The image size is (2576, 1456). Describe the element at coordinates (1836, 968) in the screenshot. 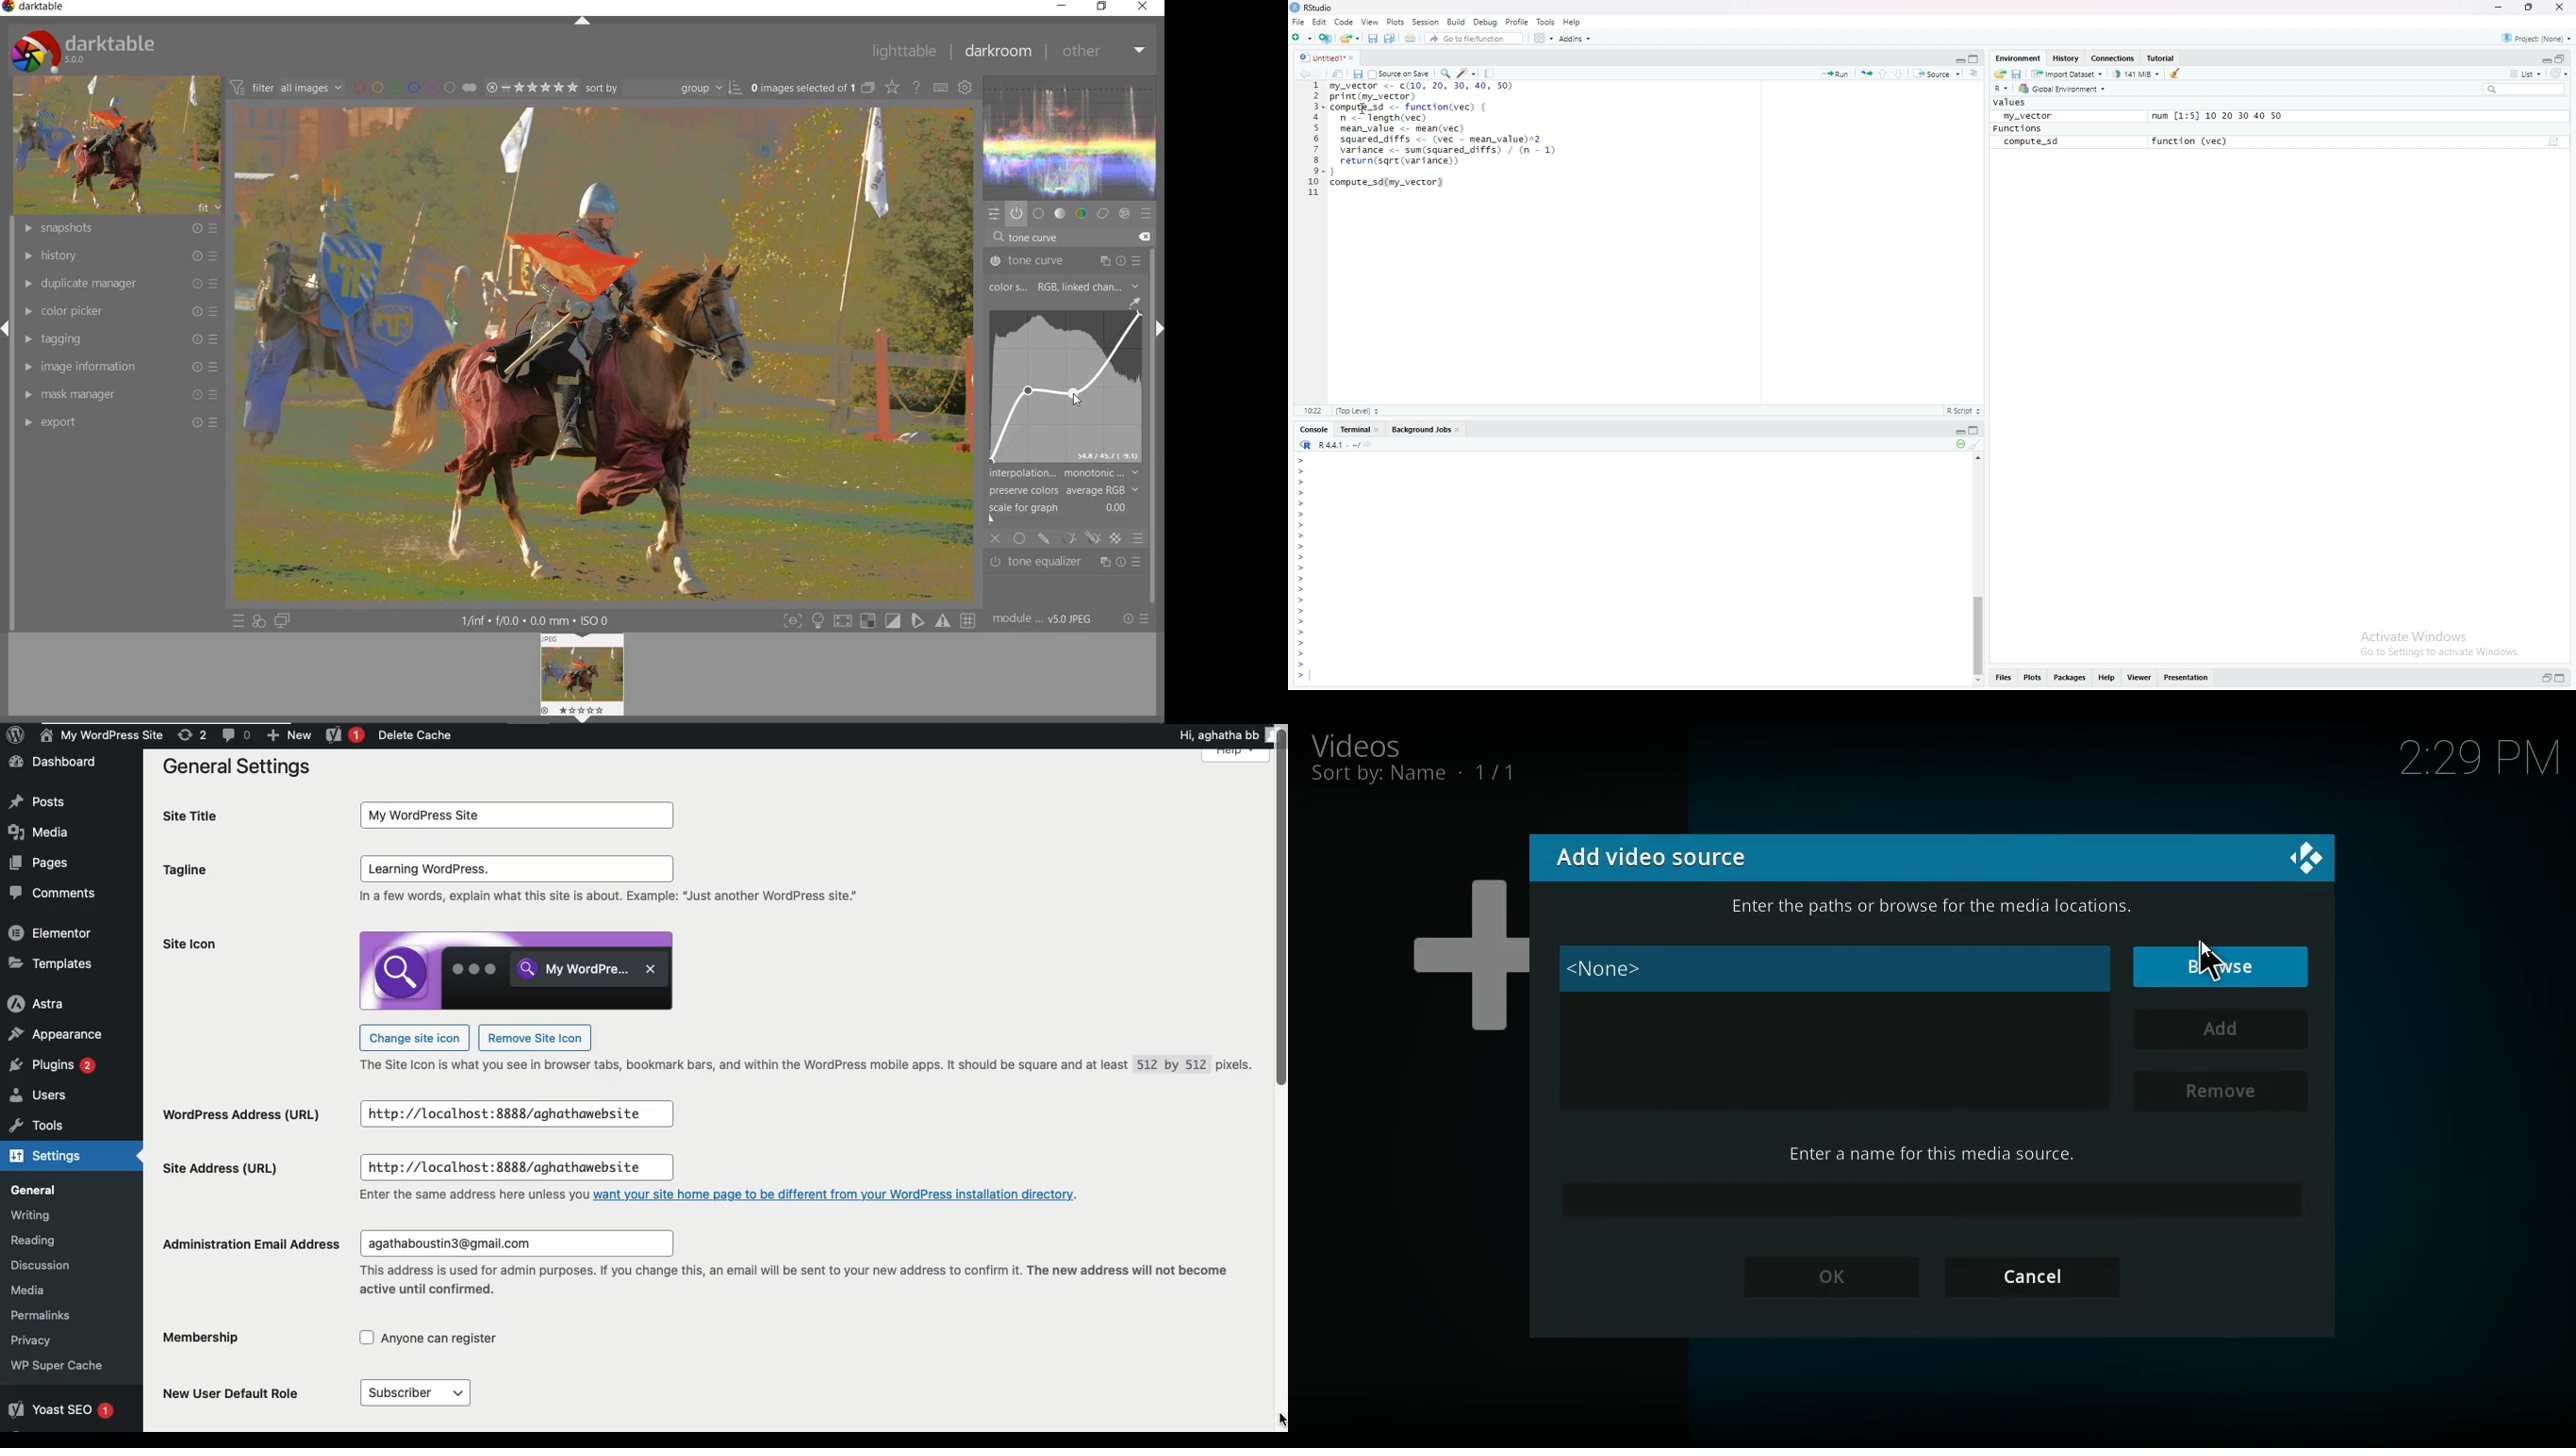

I see `none` at that location.